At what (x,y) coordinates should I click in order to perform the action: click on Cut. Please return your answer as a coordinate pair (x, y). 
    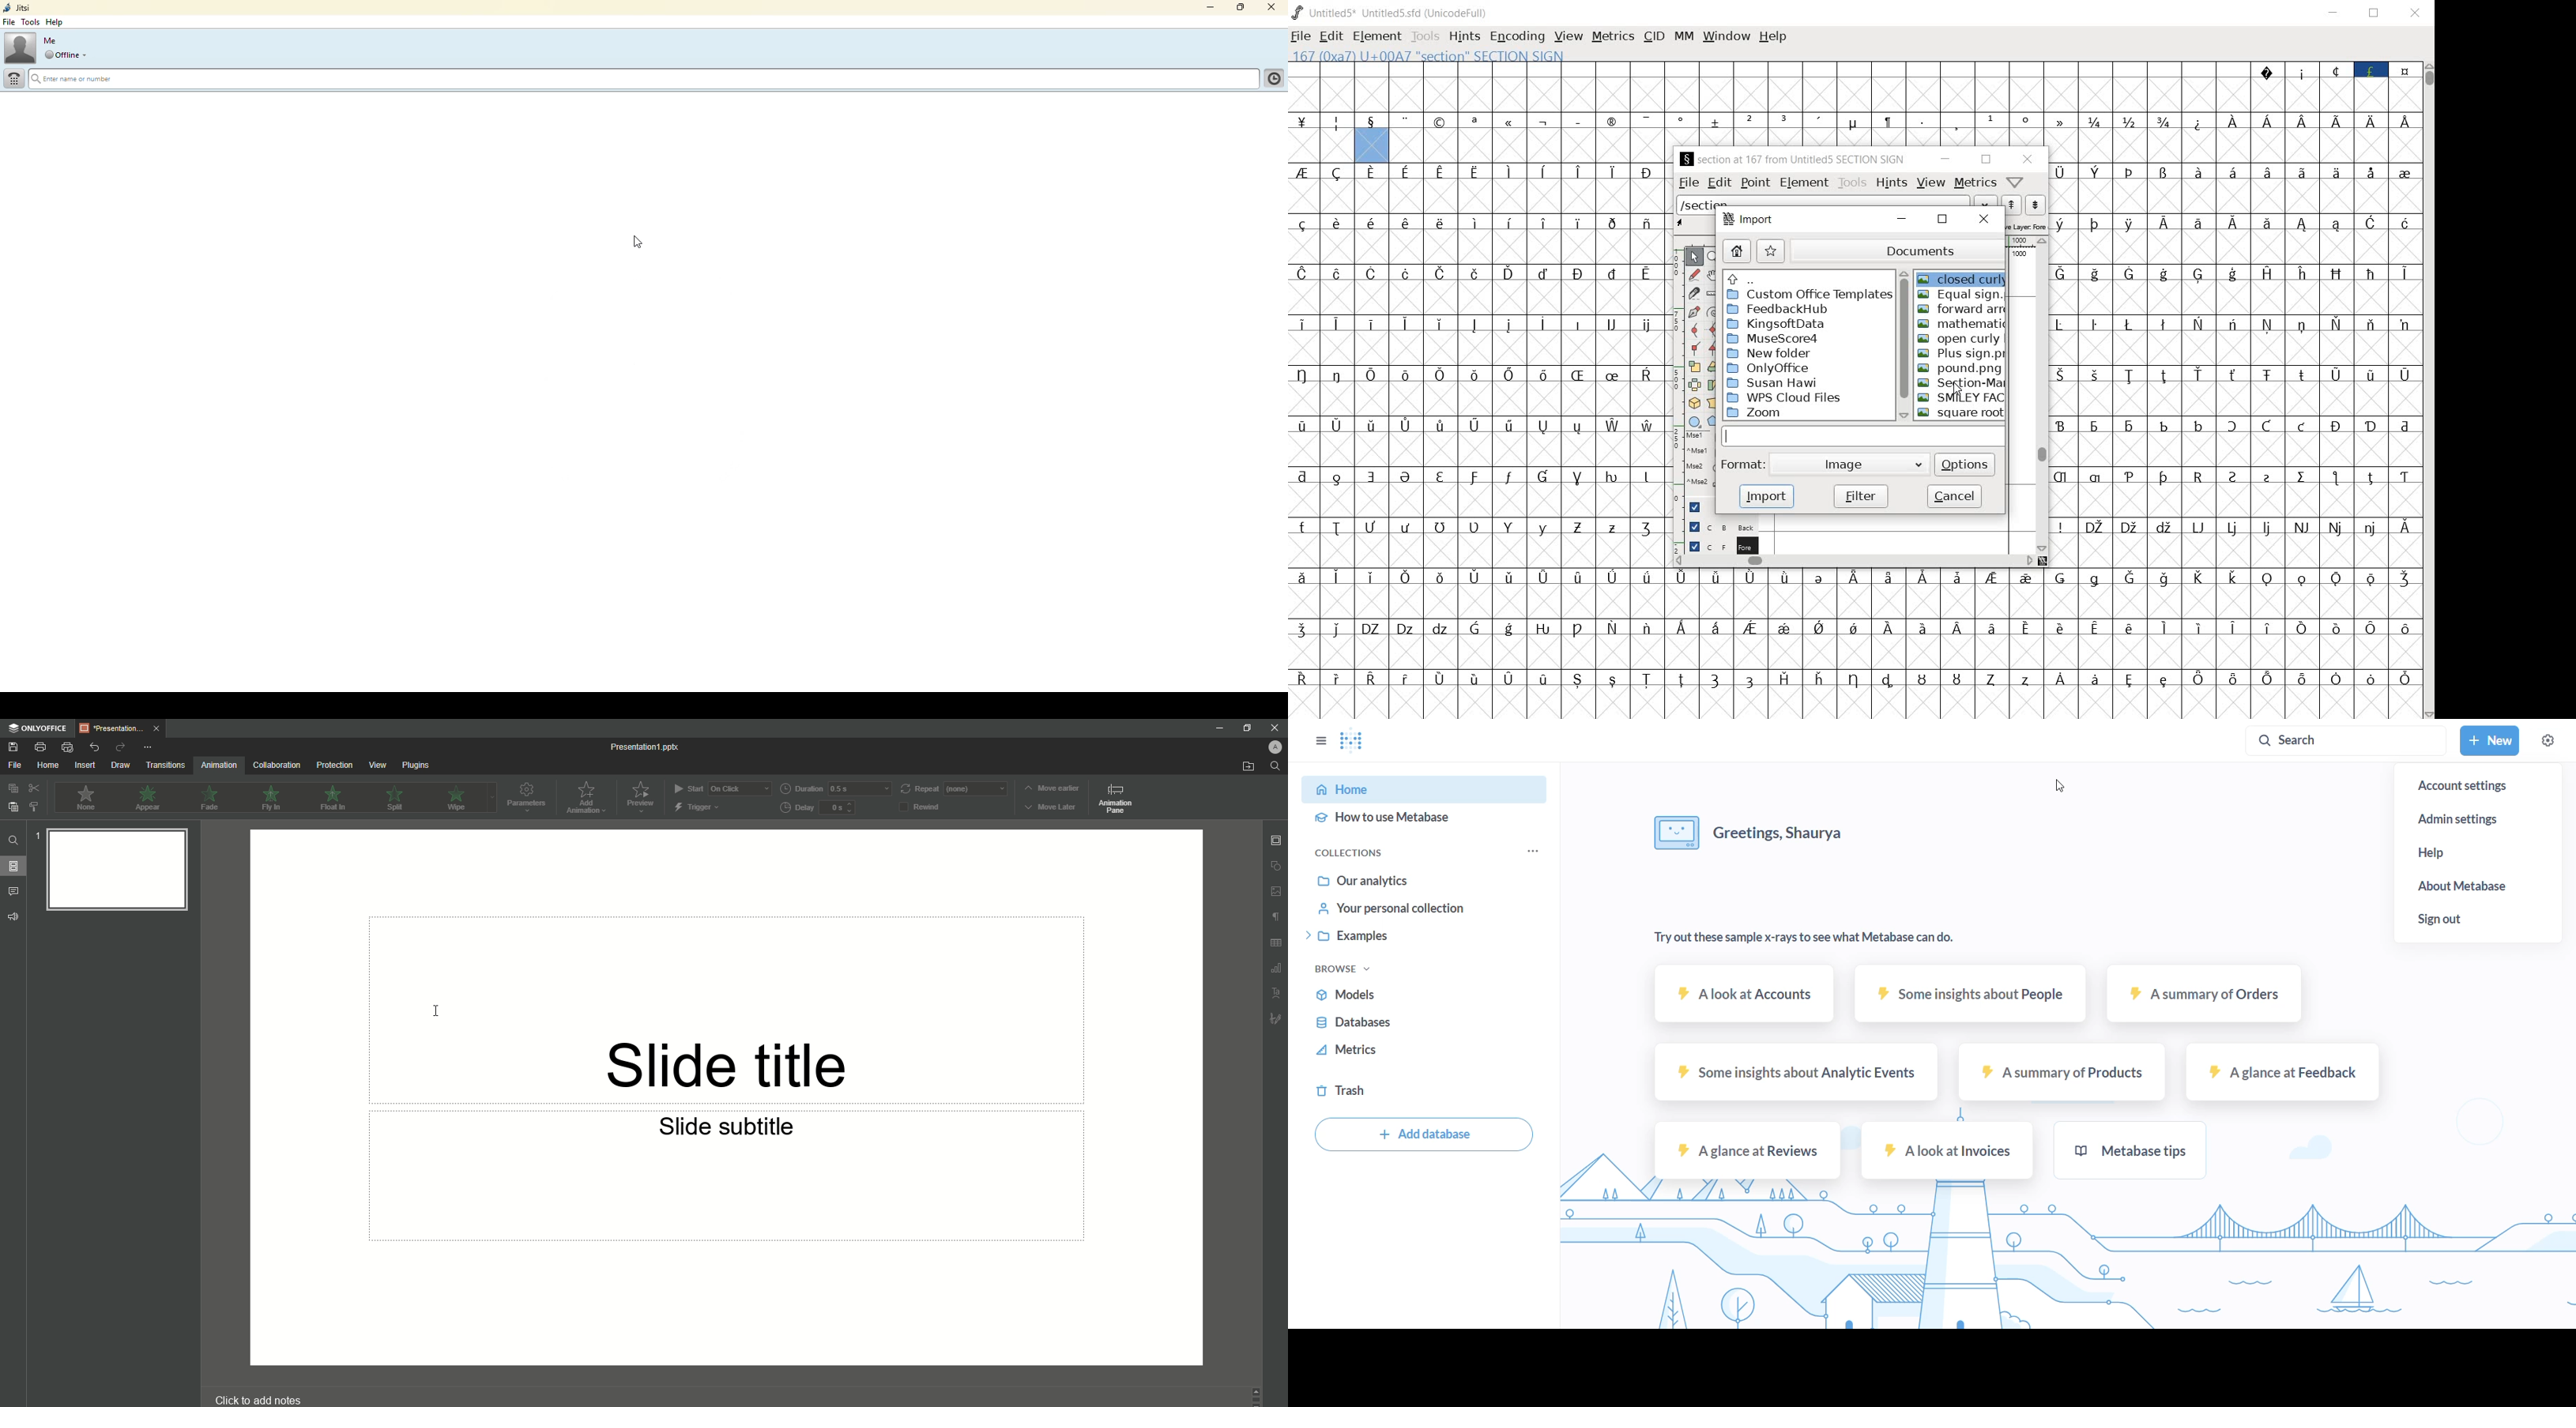
    Looking at the image, I should click on (32, 789).